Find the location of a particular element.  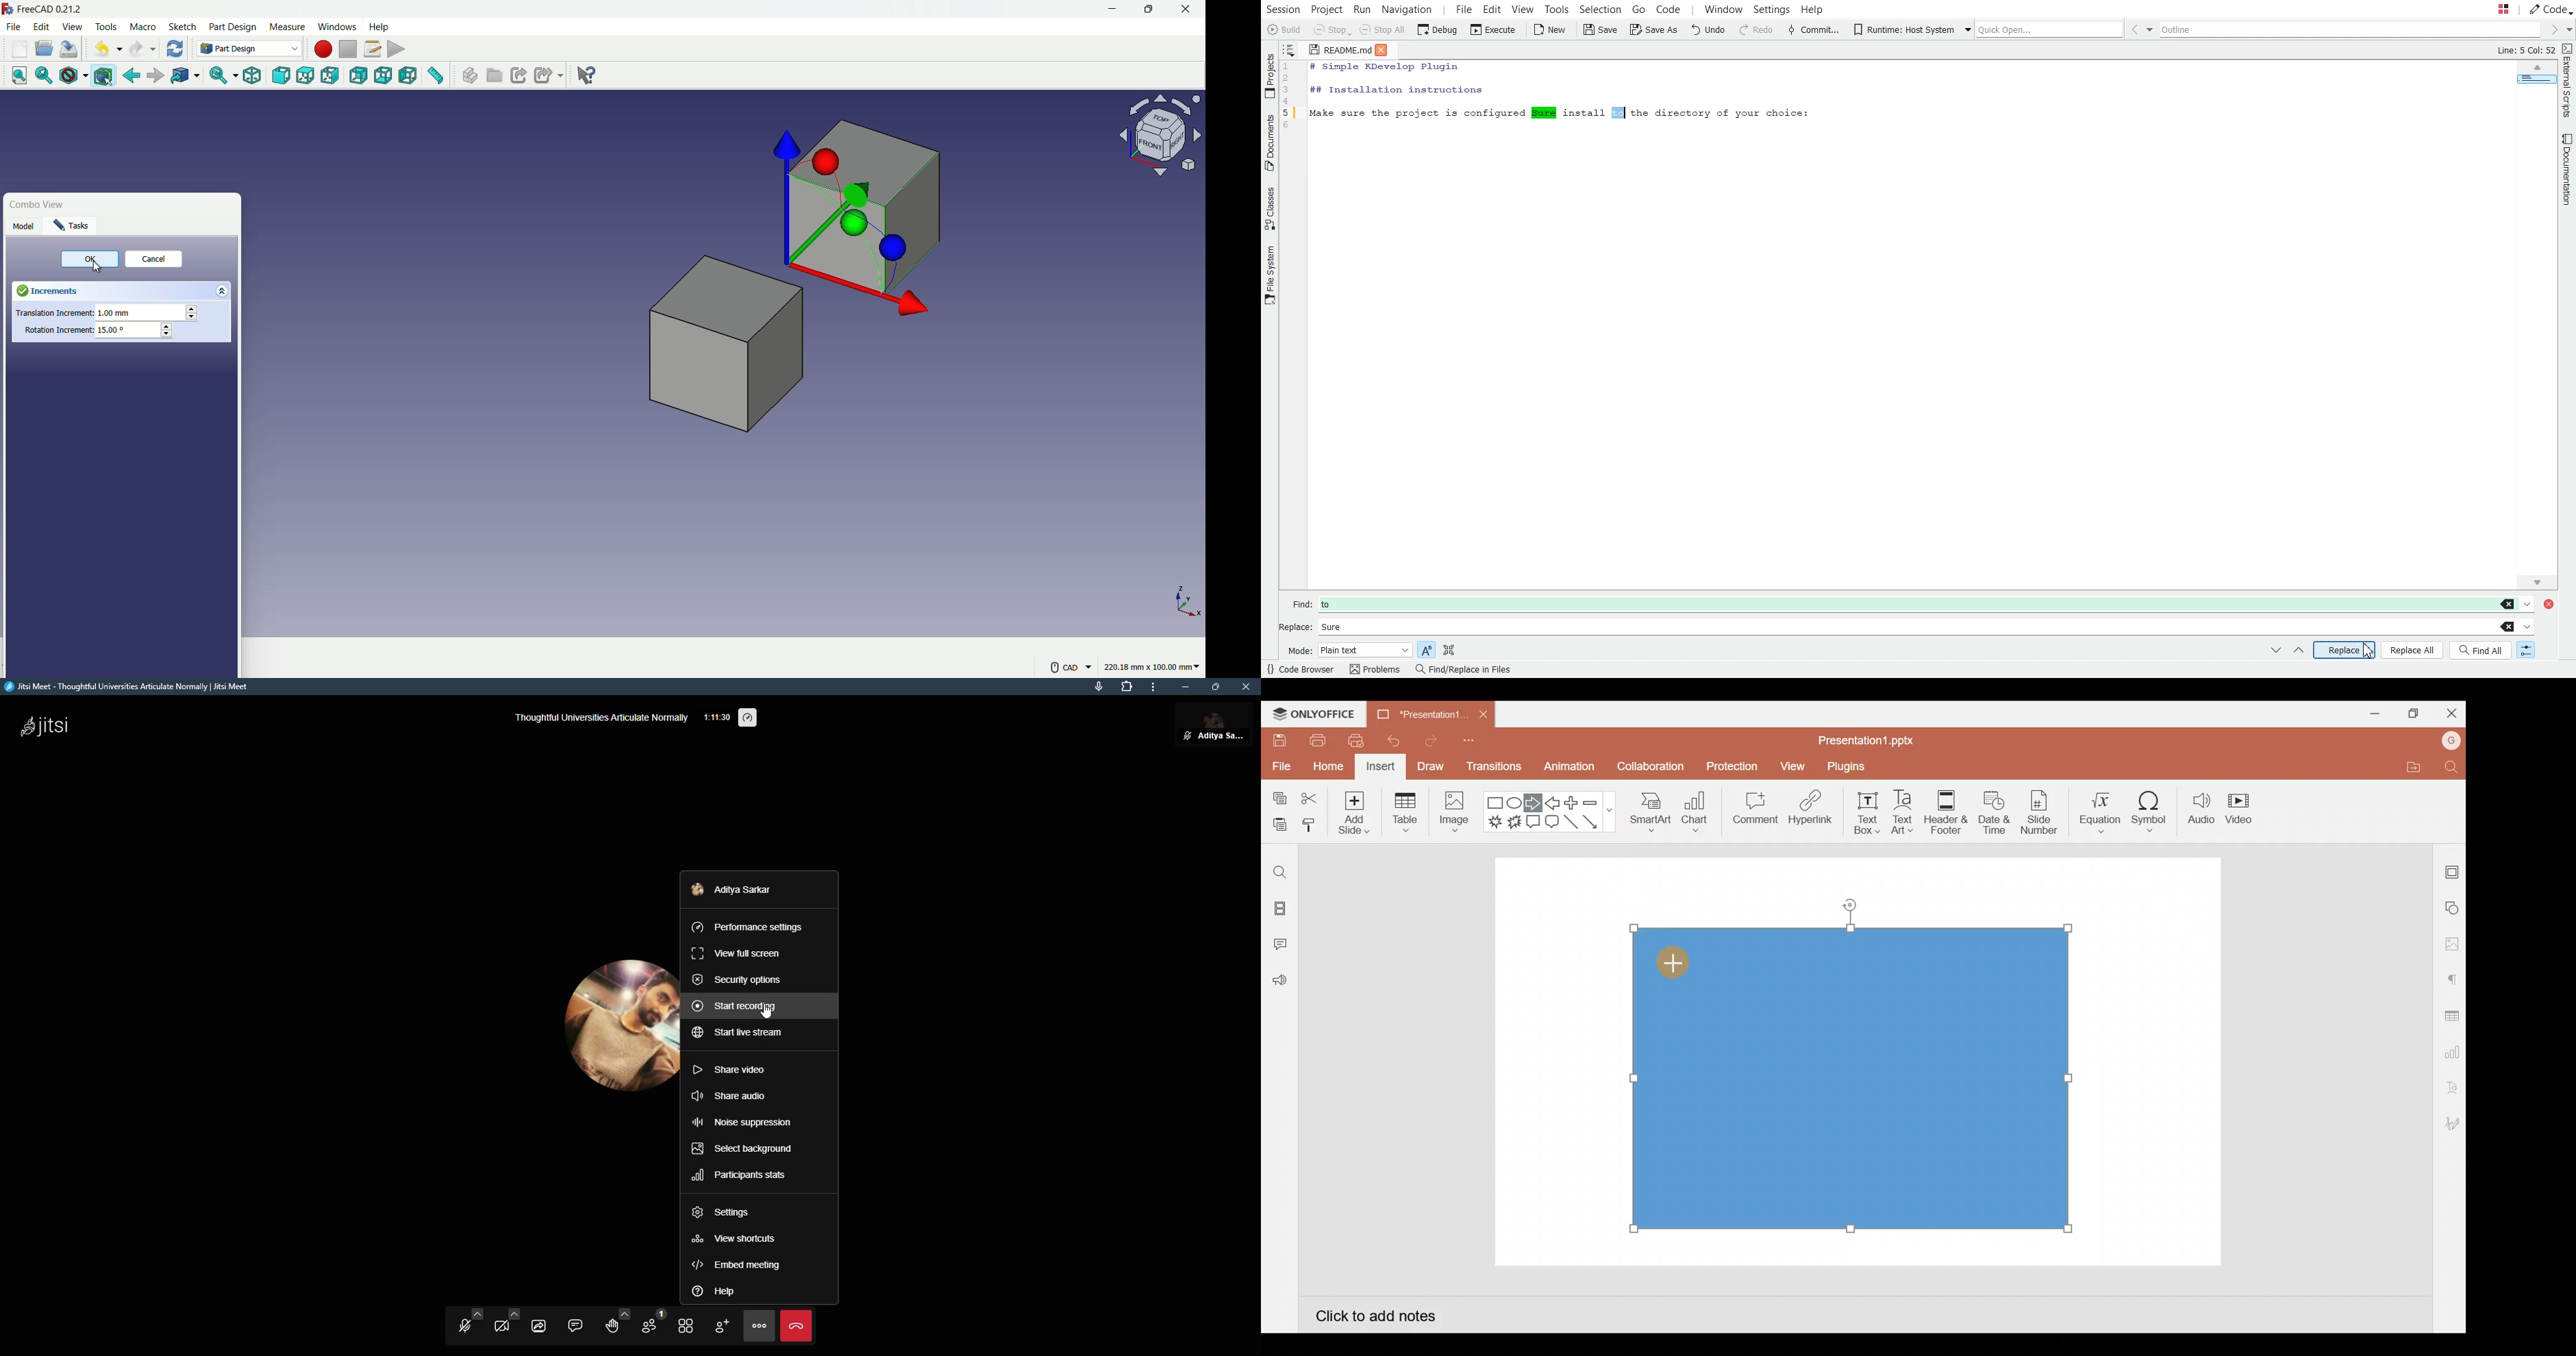

Click to add notes is located at coordinates (1375, 1315).